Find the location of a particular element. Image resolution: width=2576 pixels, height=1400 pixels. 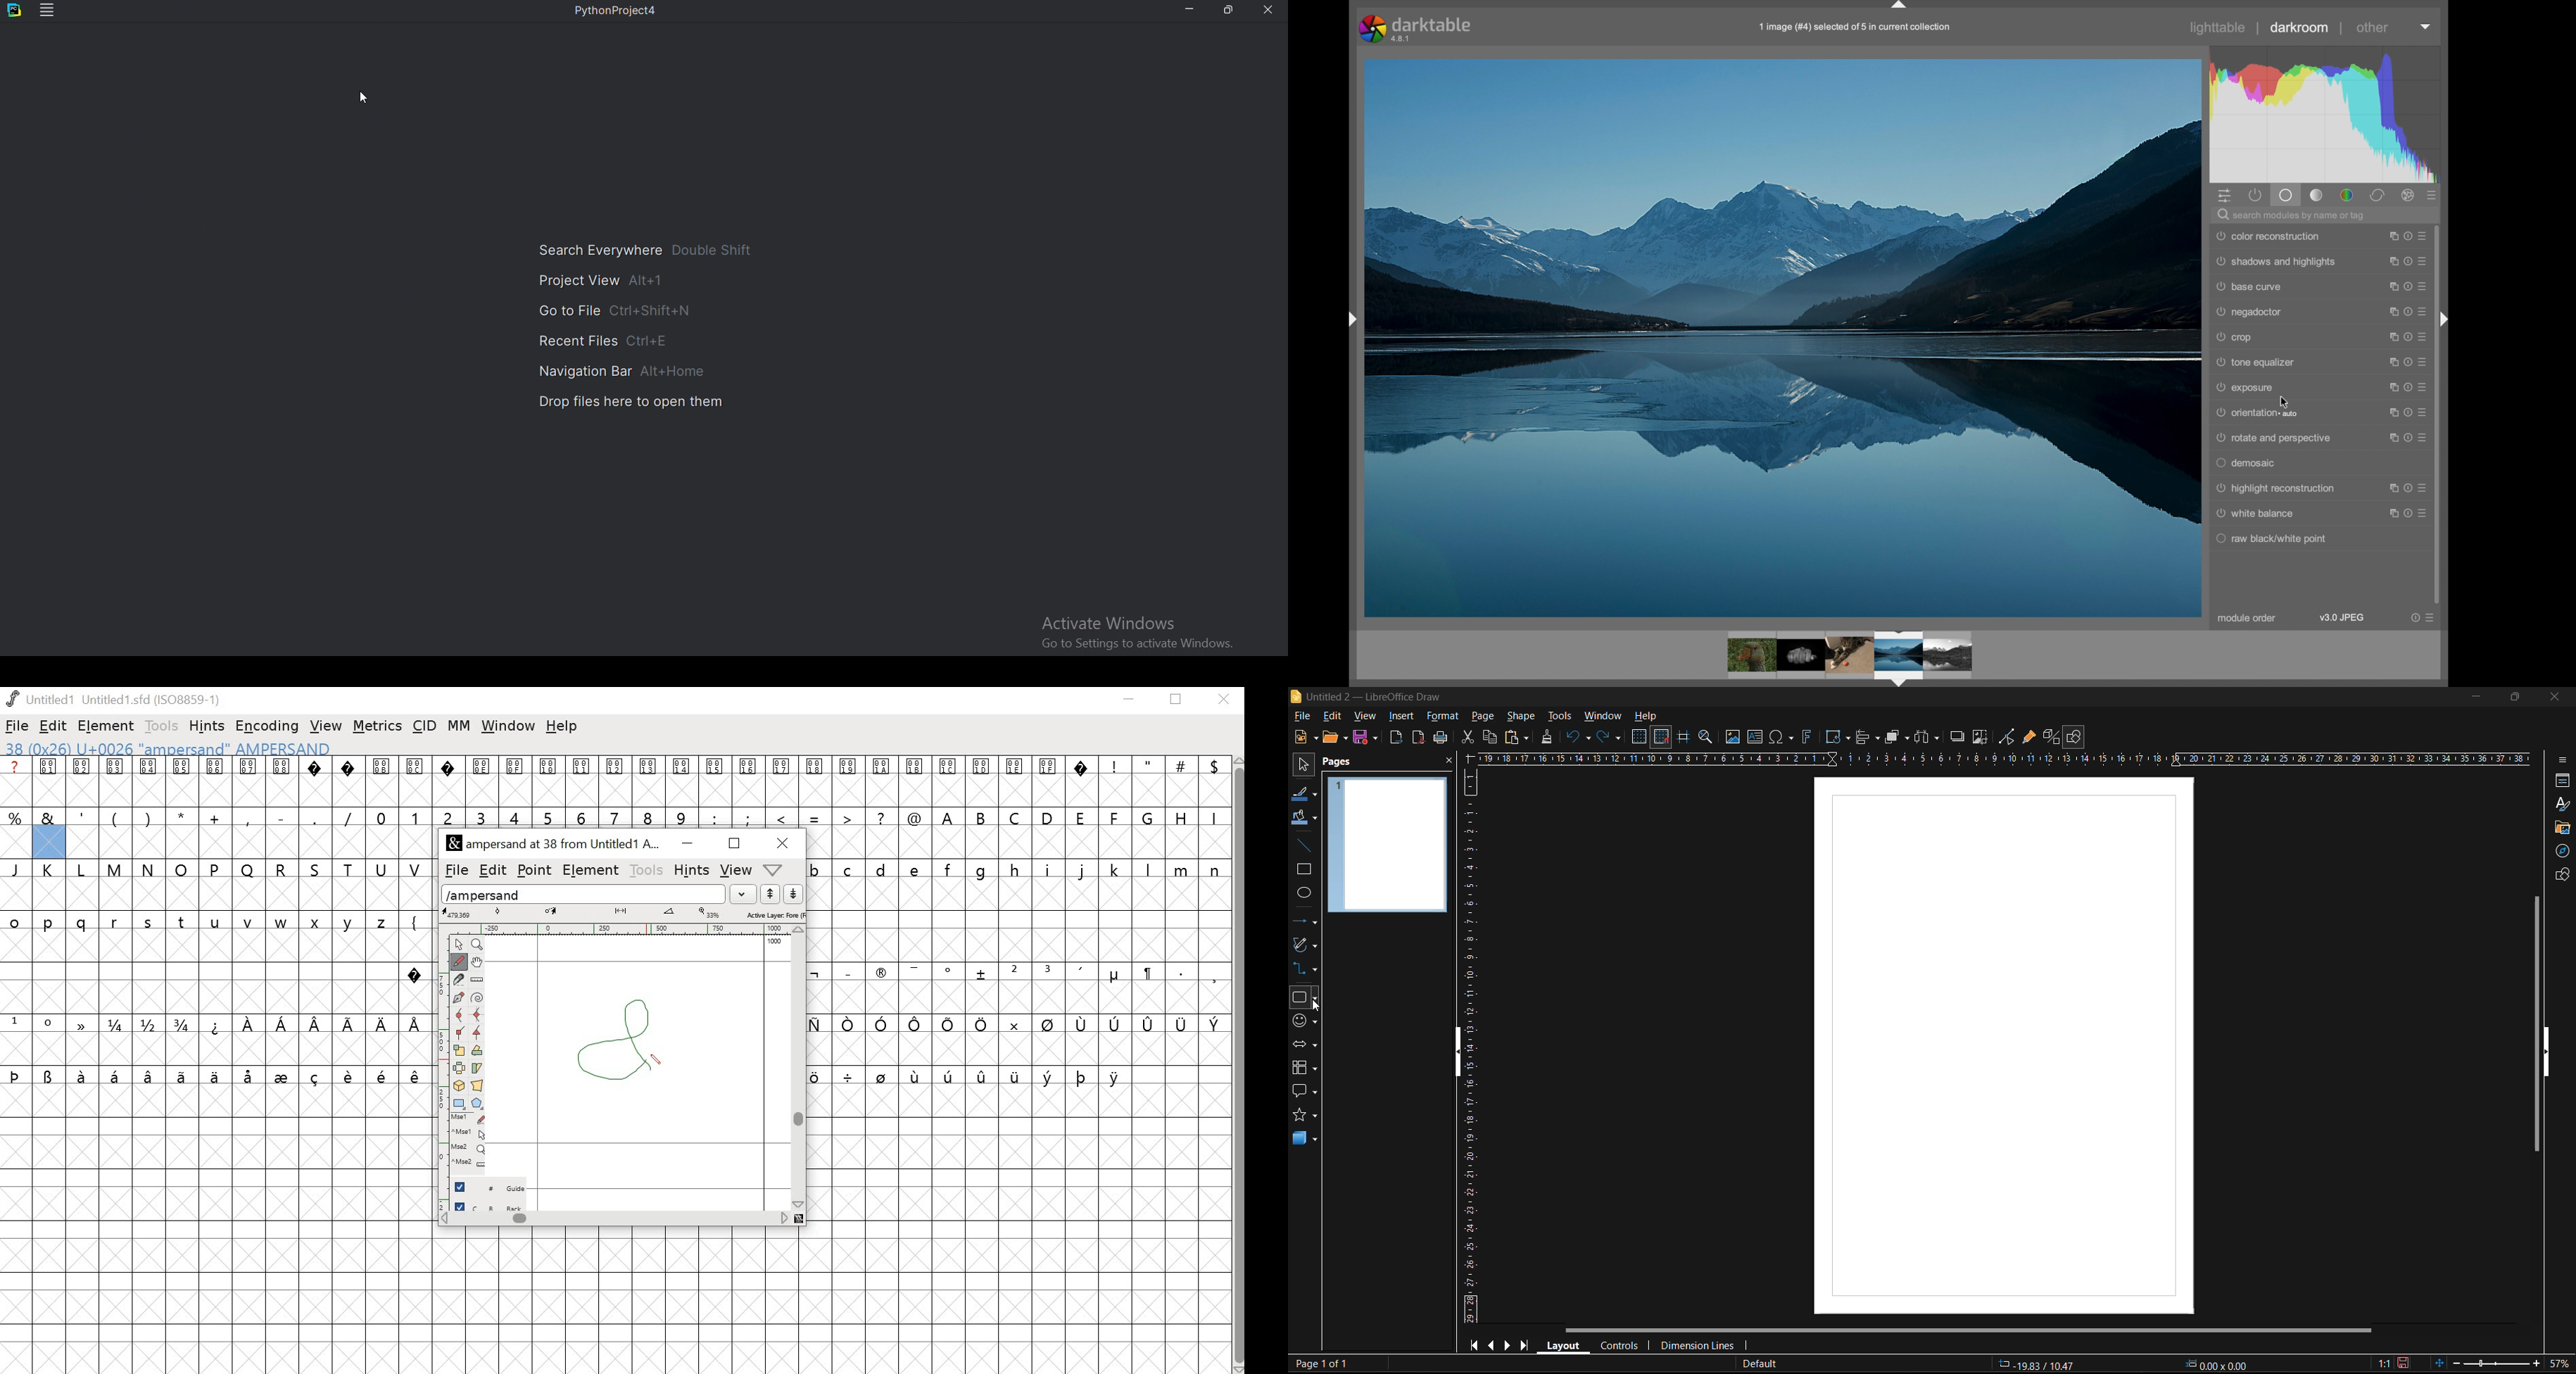

8 is located at coordinates (649, 816).